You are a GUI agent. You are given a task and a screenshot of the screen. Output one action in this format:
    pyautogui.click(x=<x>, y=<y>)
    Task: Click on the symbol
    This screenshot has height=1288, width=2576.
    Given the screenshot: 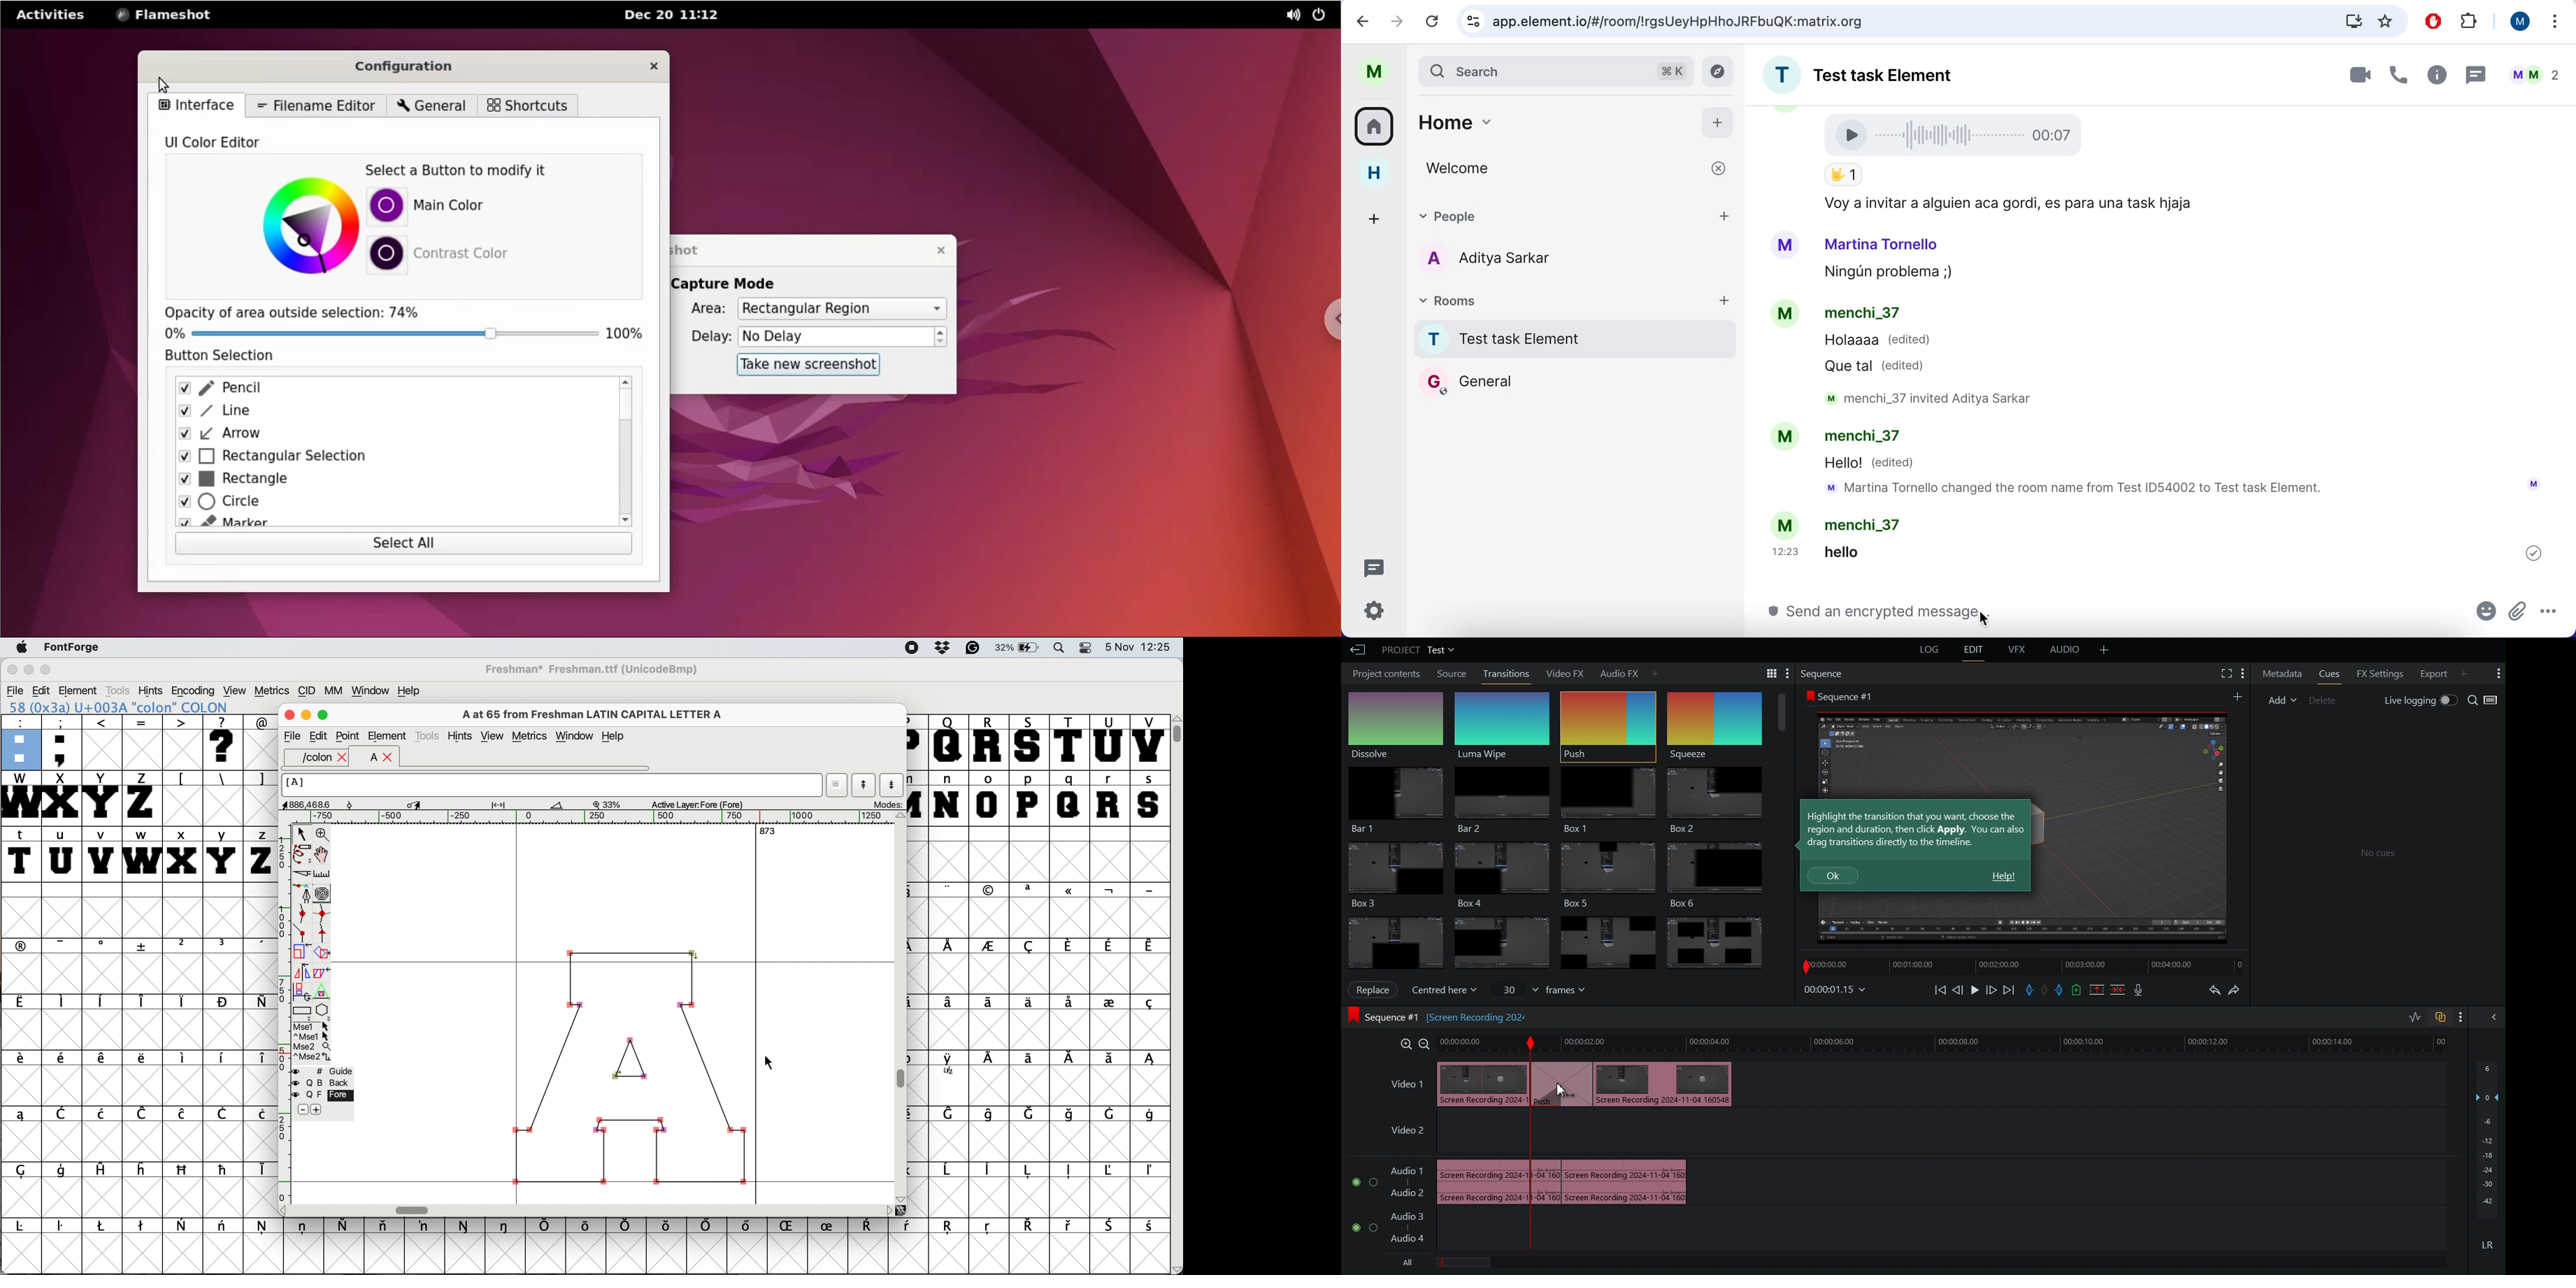 What is the action you would take?
    pyautogui.click(x=142, y=1169)
    